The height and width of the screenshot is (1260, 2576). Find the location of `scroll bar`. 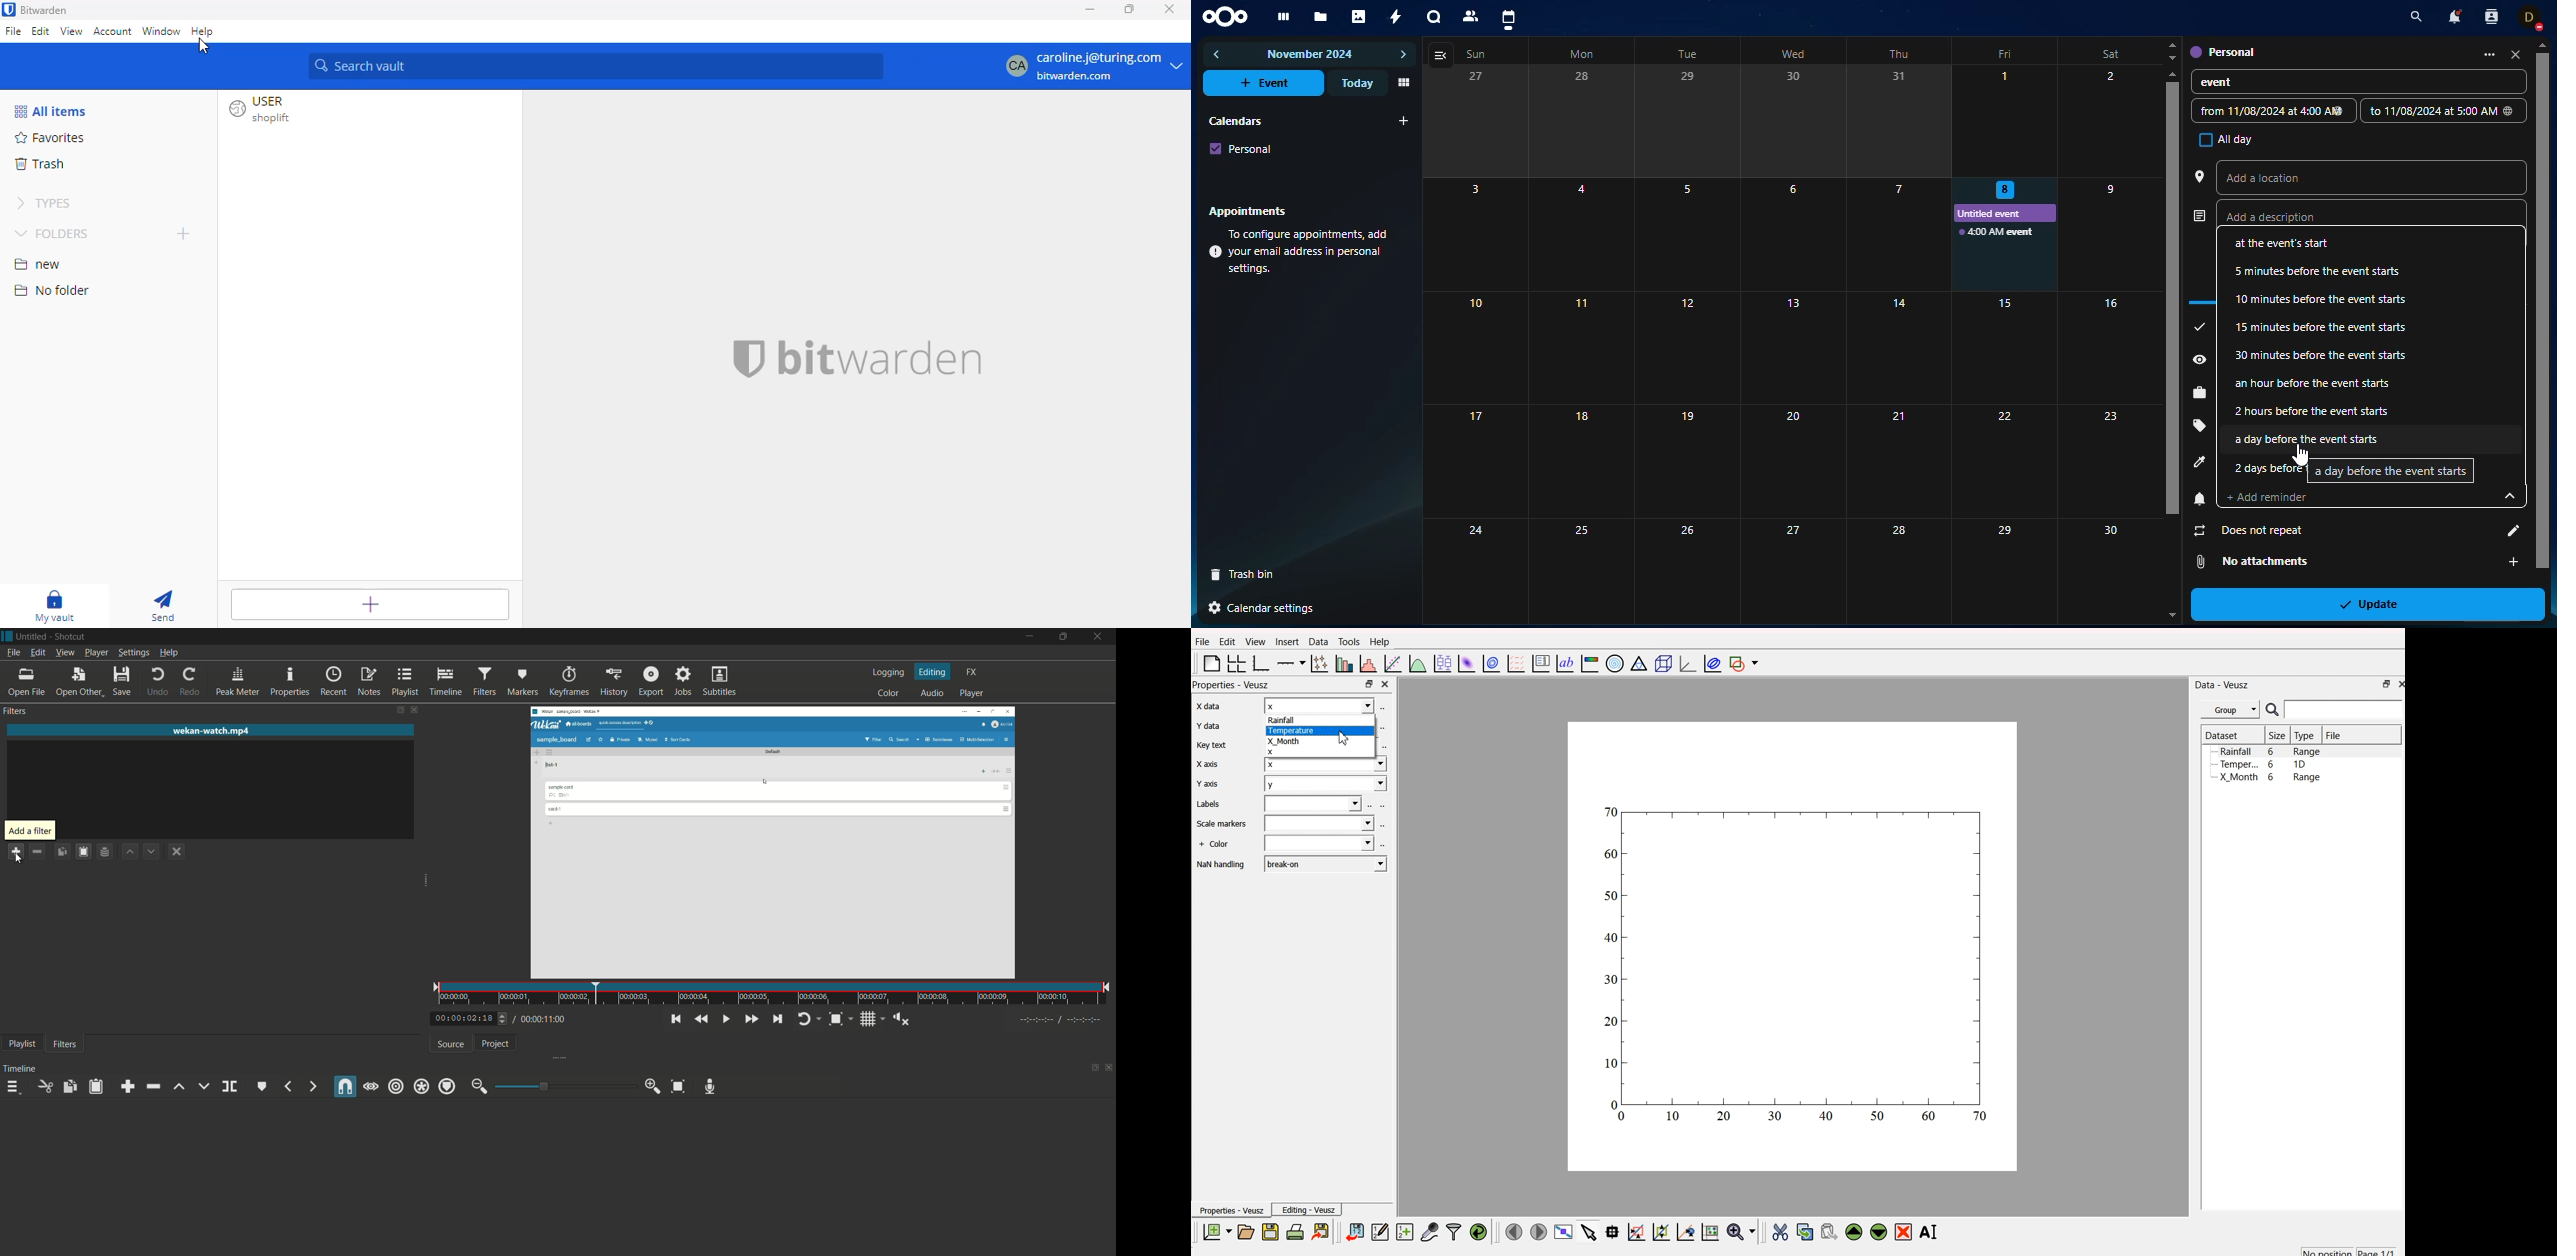

scroll bar is located at coordinates (2541, 301).